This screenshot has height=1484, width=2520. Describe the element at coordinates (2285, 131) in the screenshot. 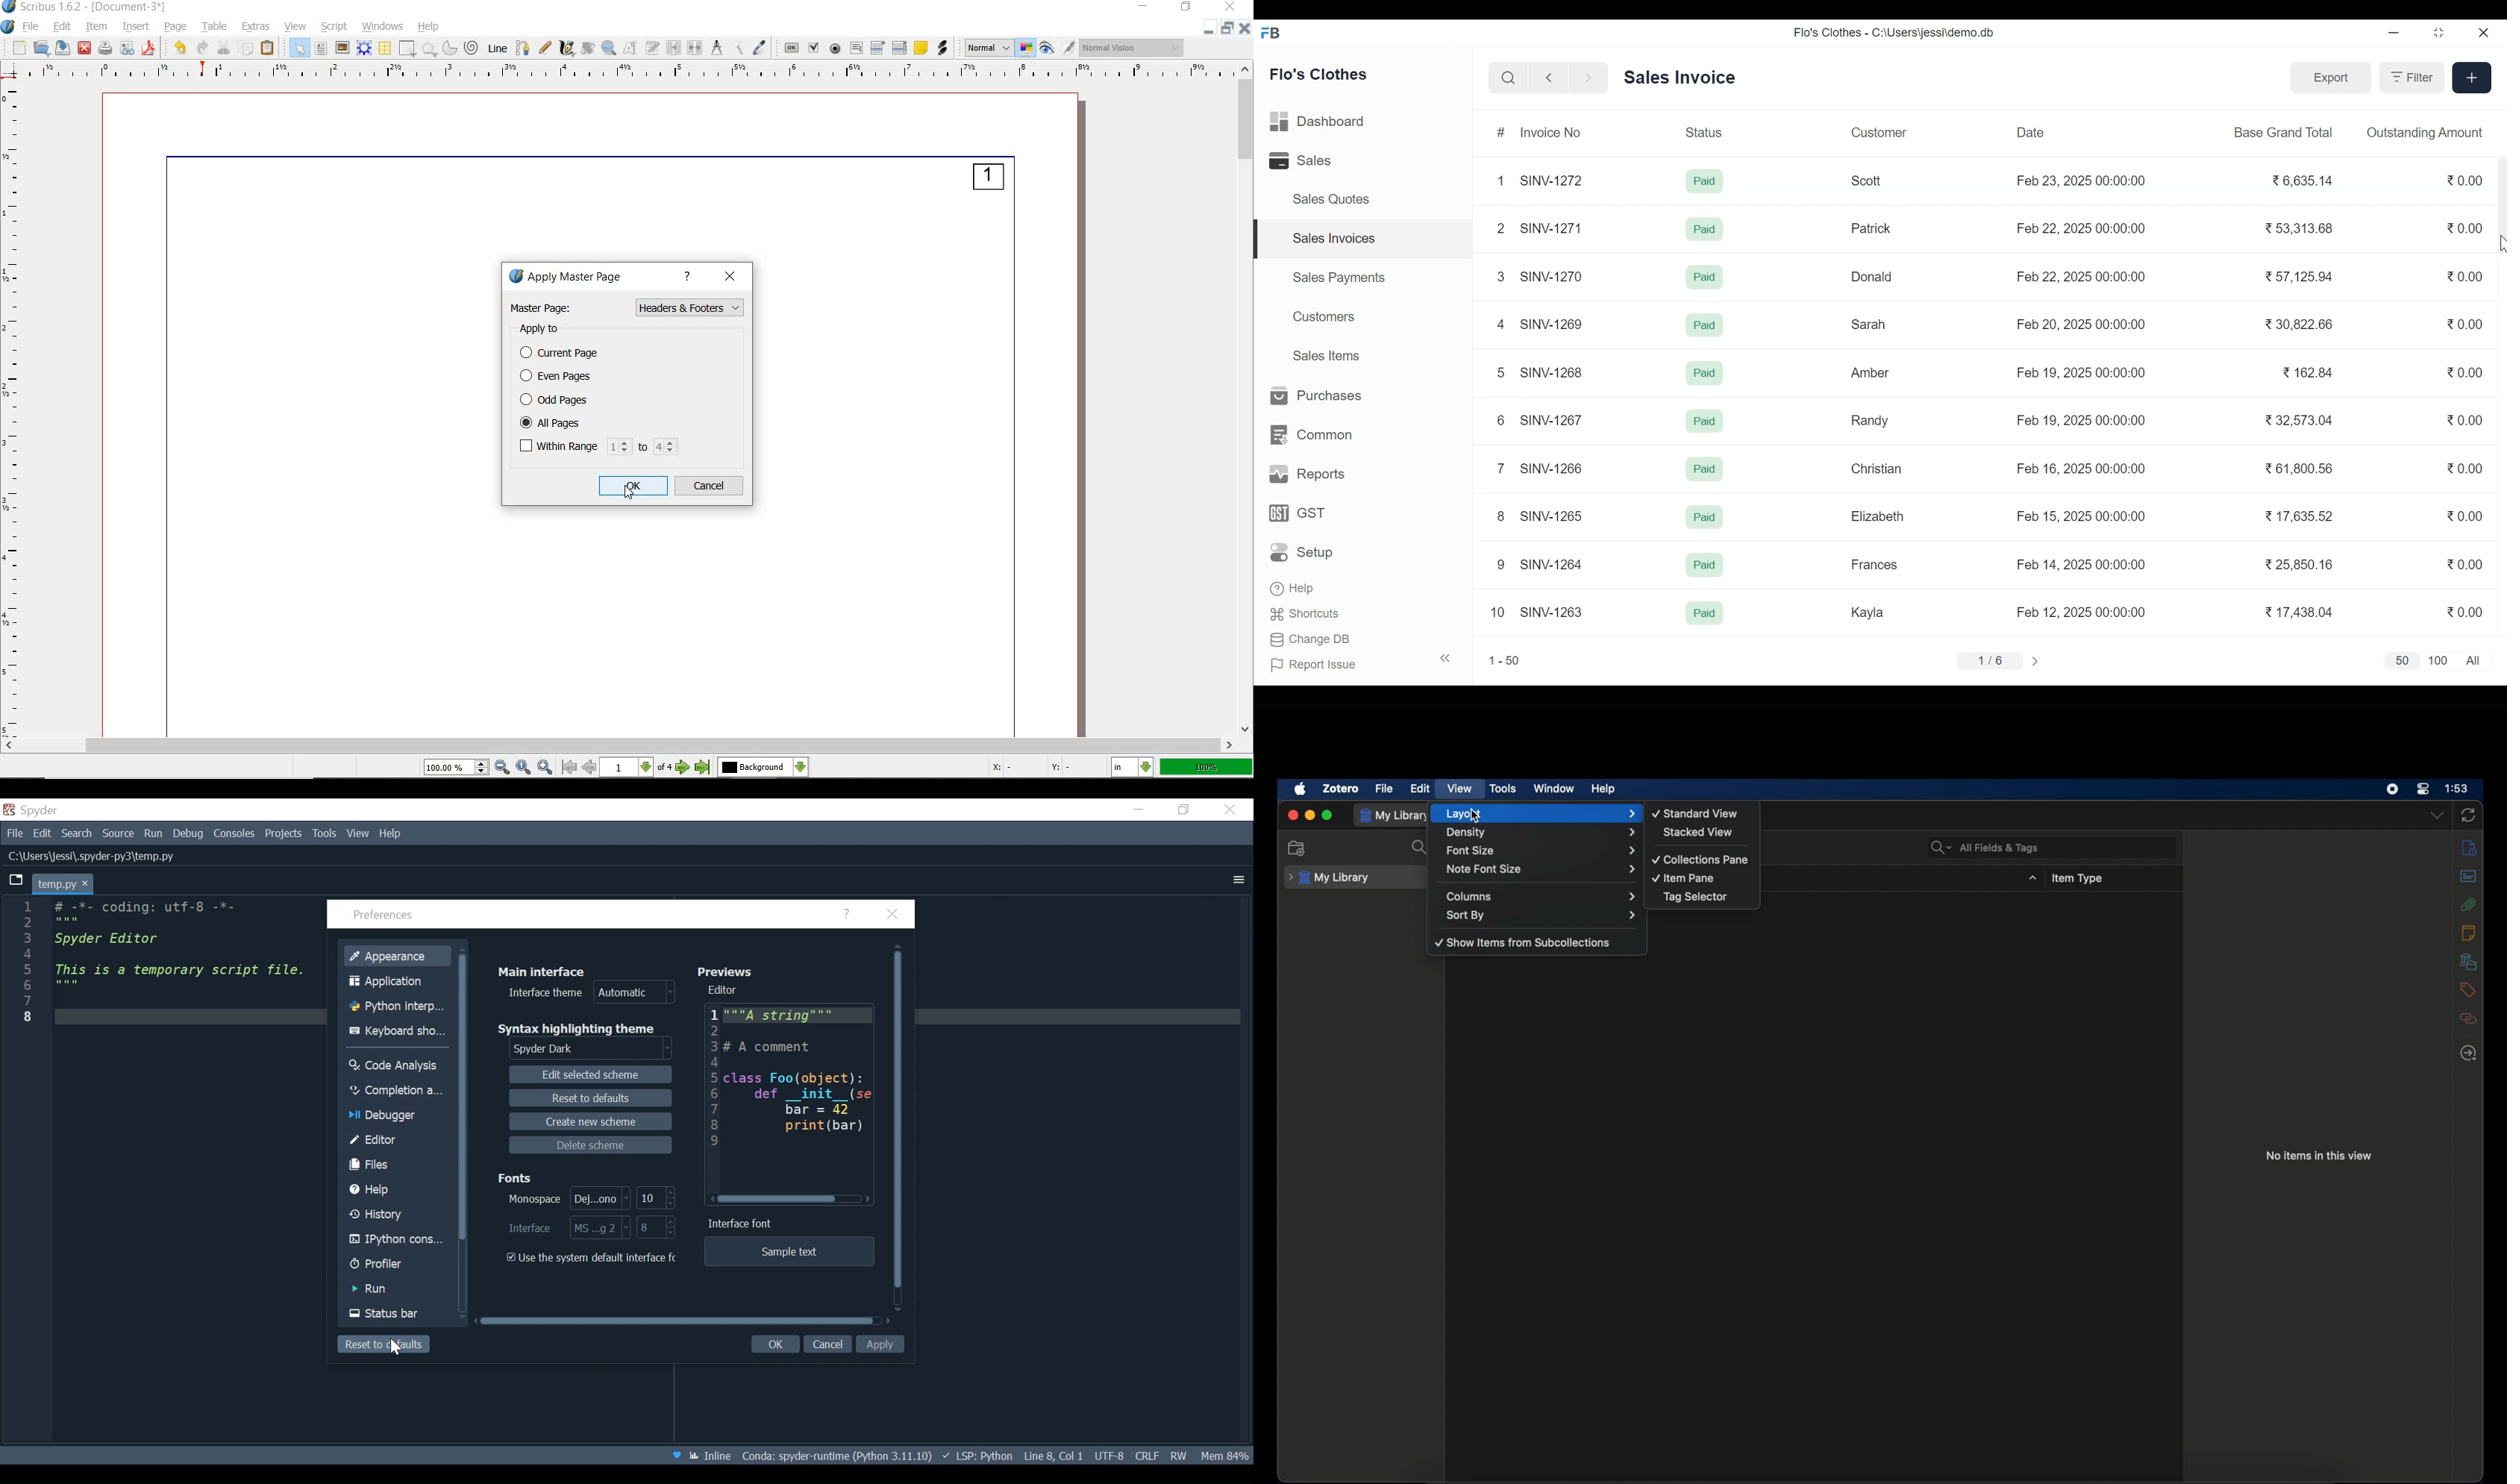

I see `Base Grand Total` at that location.